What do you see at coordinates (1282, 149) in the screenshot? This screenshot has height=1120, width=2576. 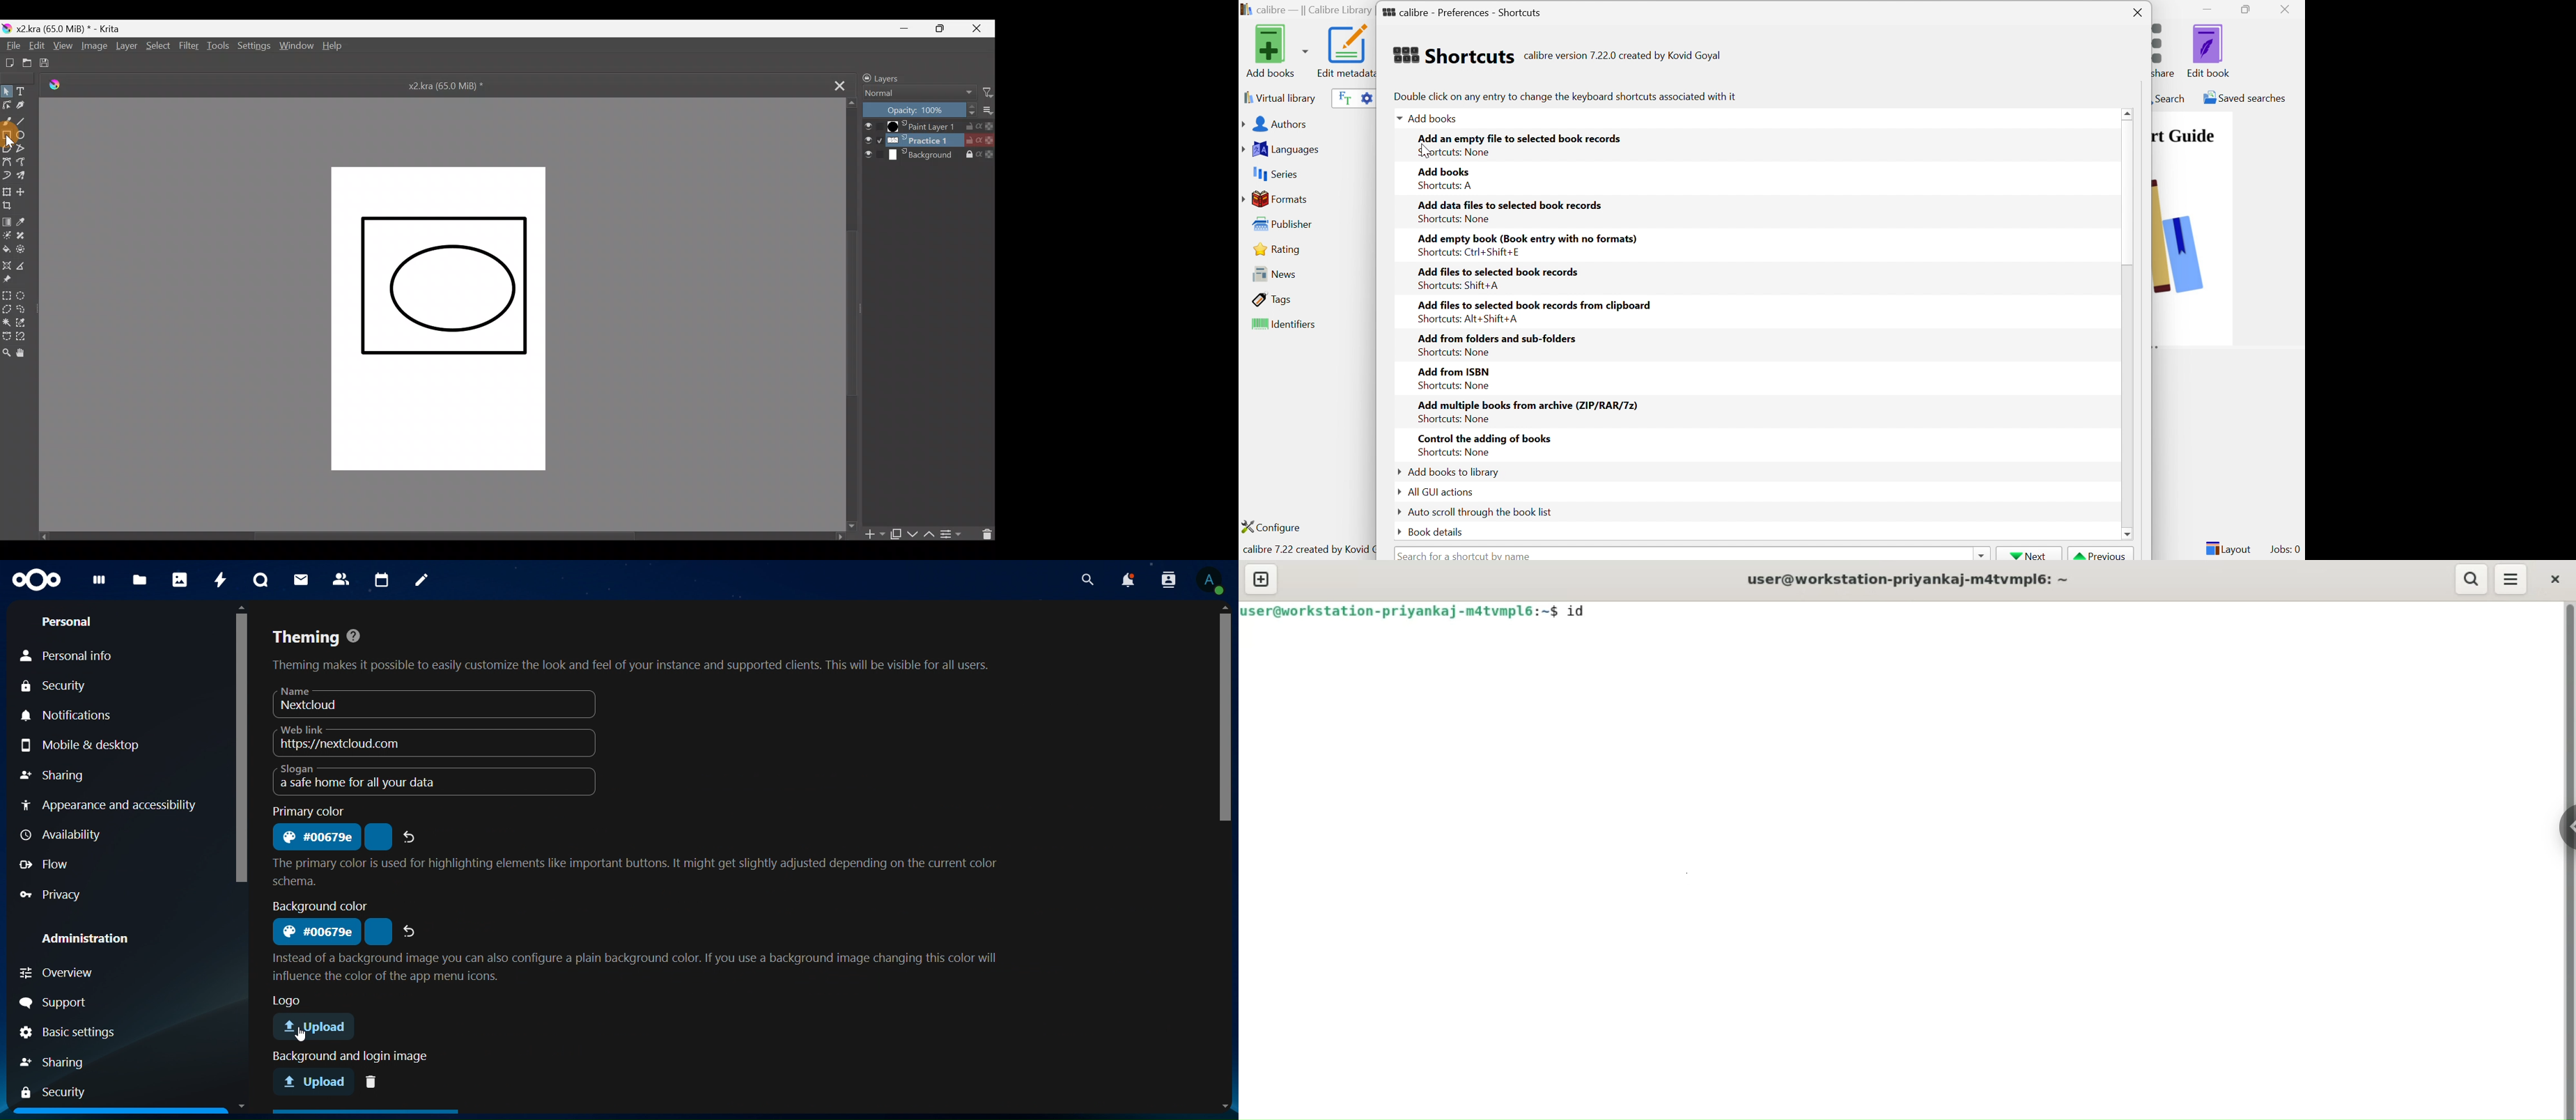 I see `Languages` at bounding box center [1282, 149].